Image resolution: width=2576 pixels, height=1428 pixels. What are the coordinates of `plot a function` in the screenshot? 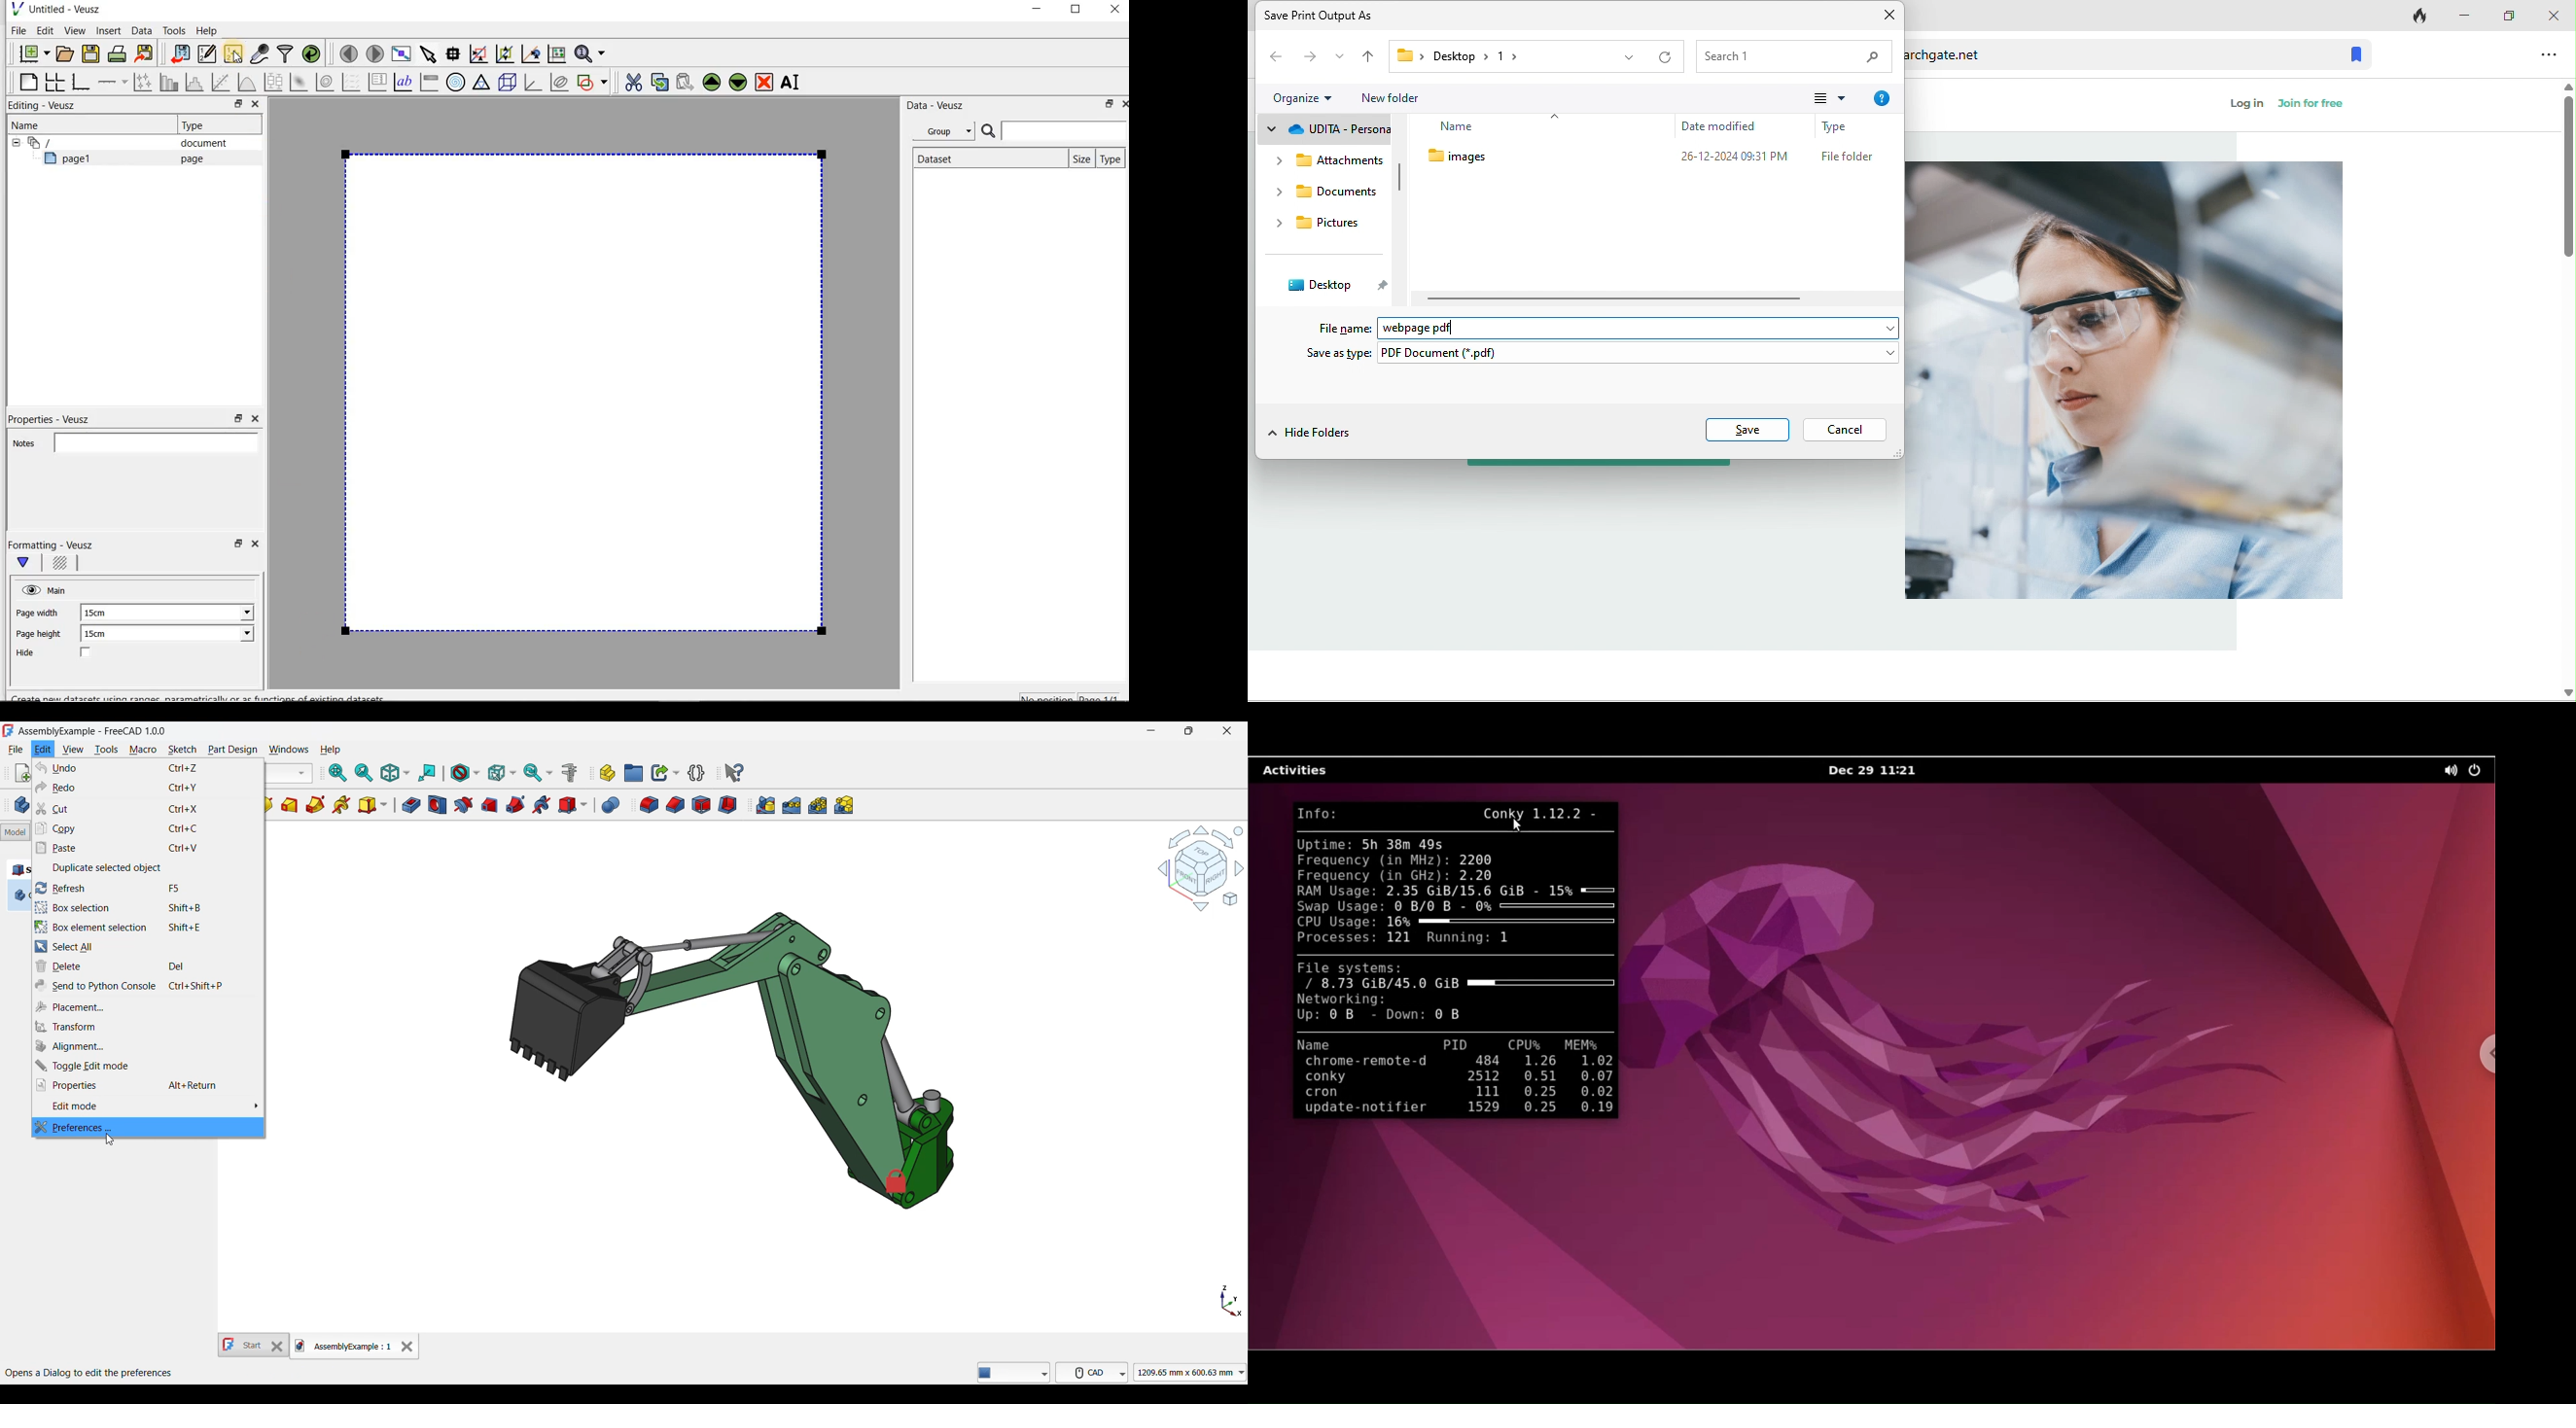 It's located at (246, 82).